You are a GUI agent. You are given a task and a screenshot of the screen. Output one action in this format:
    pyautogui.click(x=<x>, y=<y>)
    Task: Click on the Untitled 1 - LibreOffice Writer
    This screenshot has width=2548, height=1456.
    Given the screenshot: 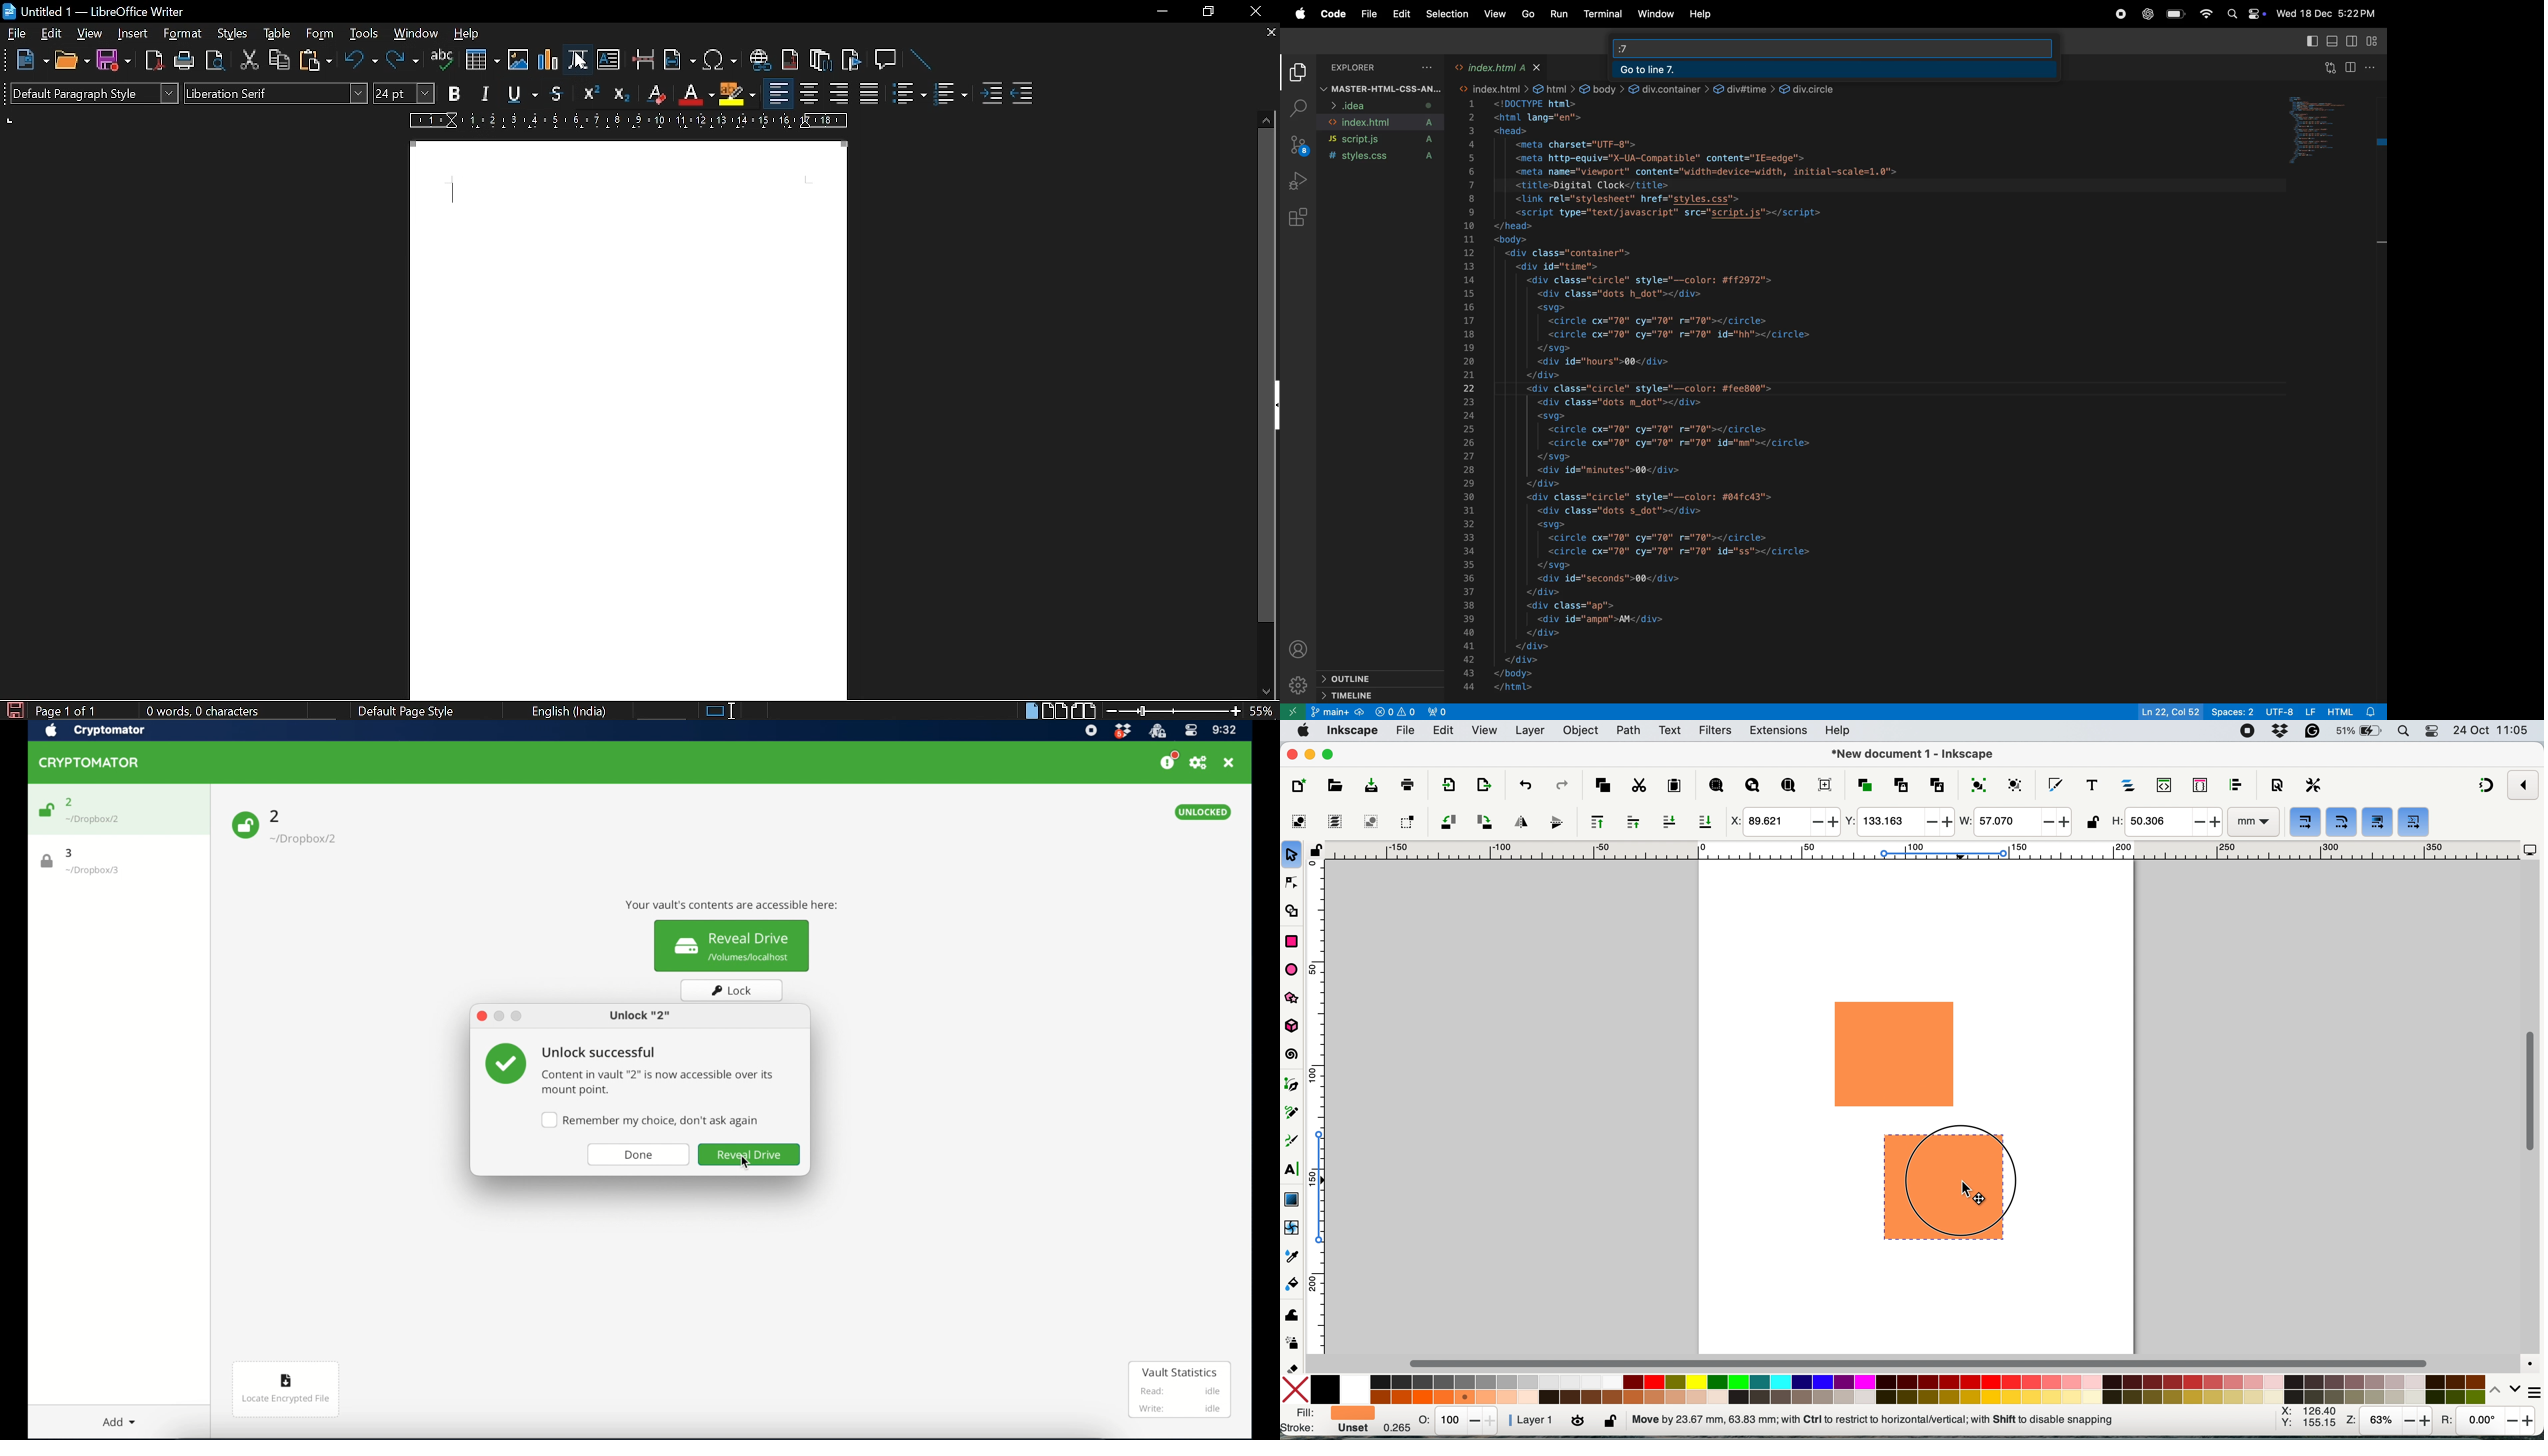 What is the action you would take?
    pyautogui.click(x=118, y=10)
    